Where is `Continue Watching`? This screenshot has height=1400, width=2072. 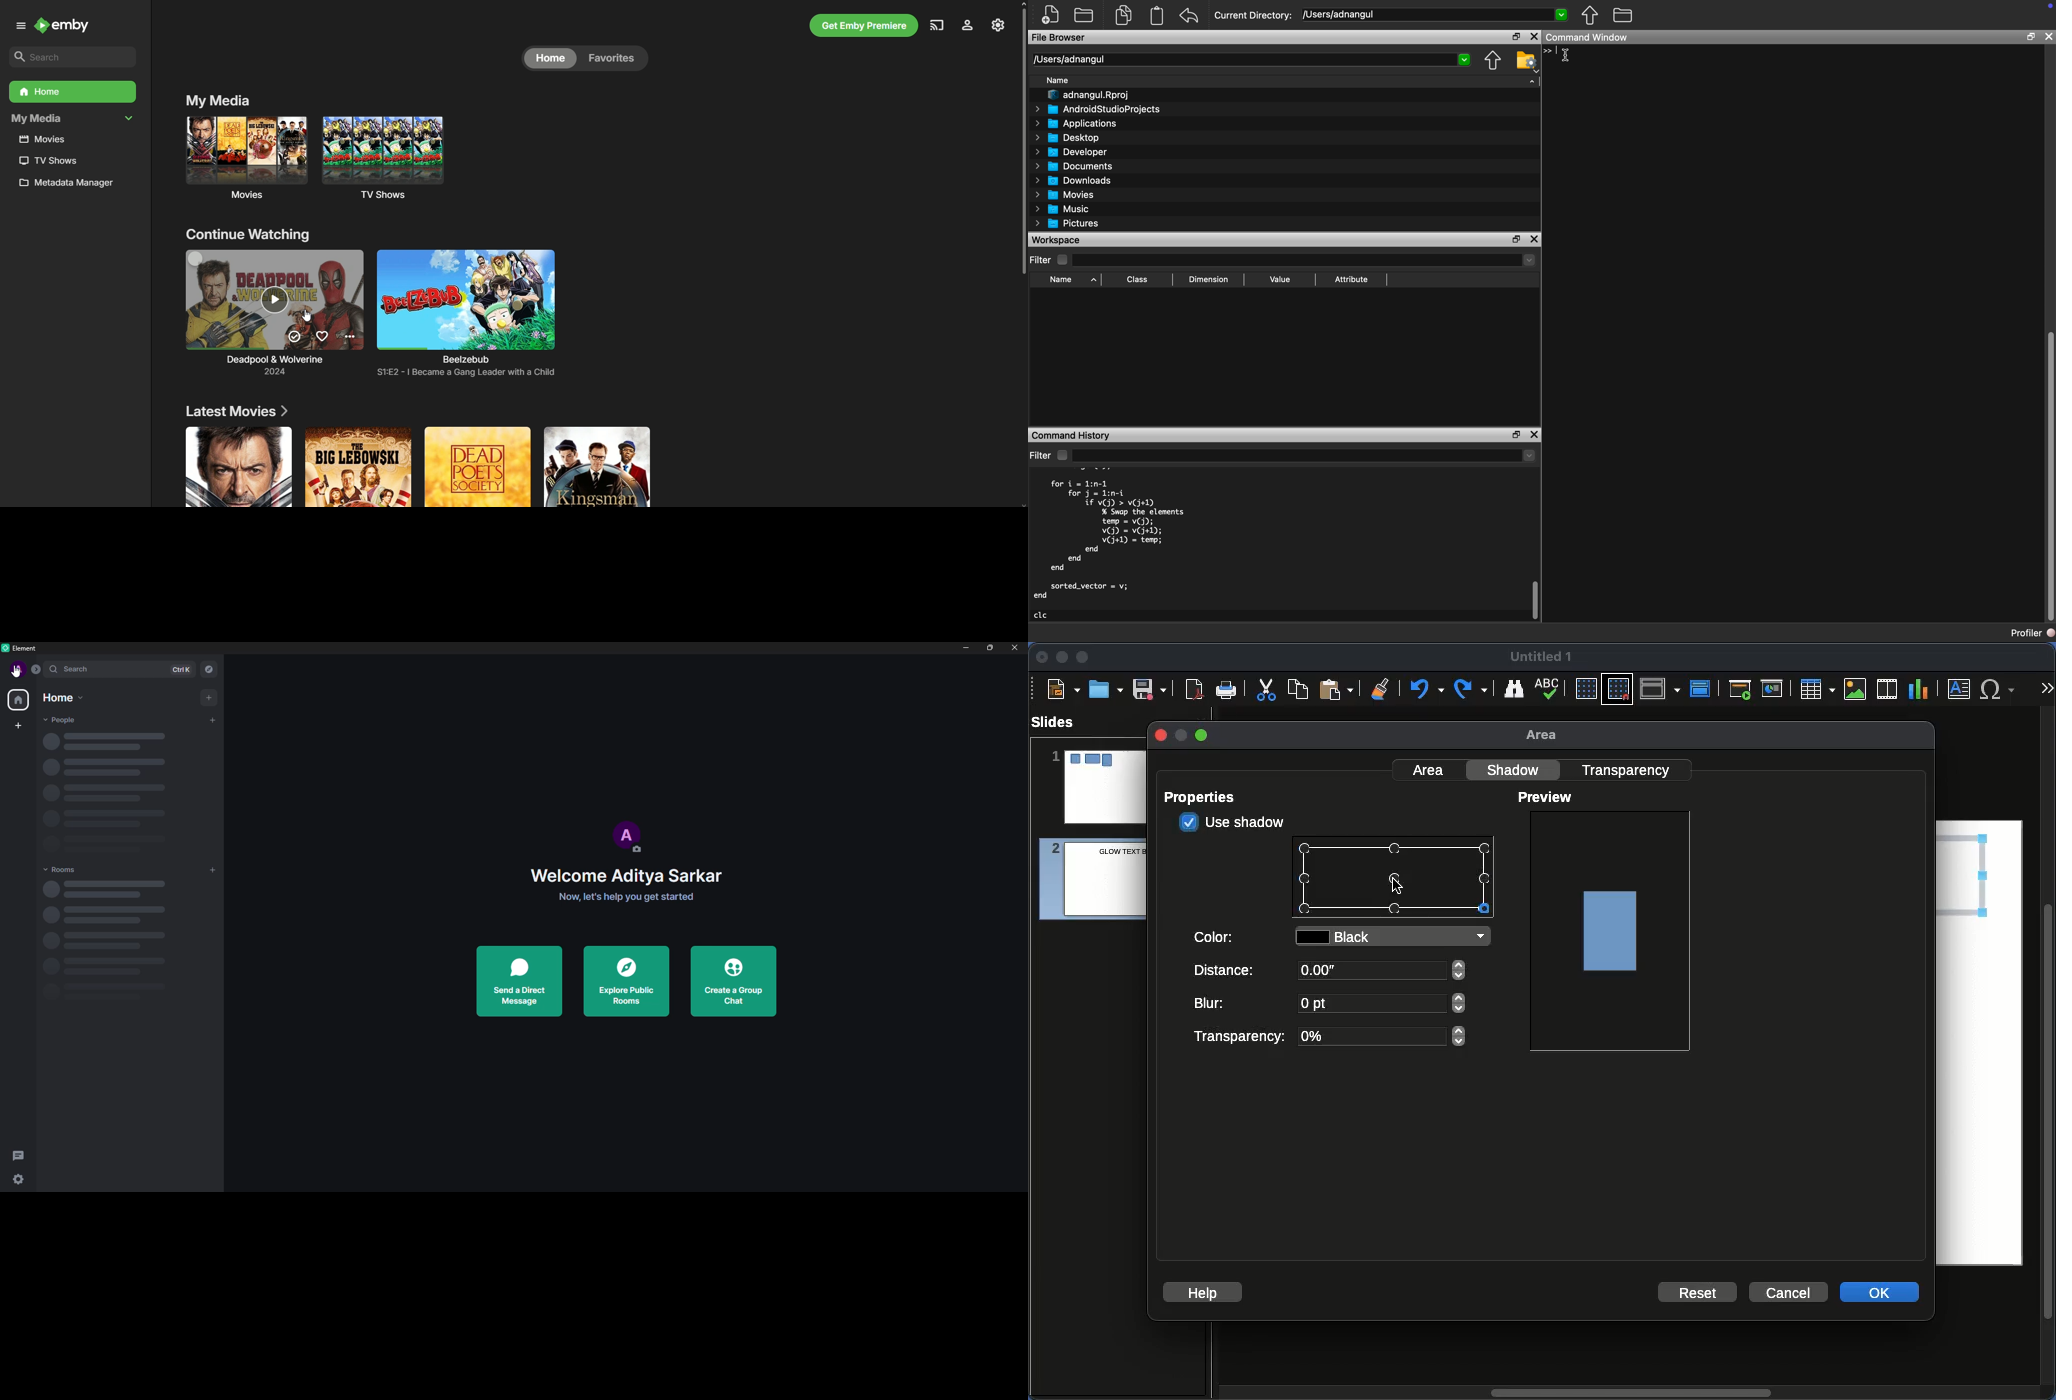 Continue Watching is located at coordinates (252, 238).